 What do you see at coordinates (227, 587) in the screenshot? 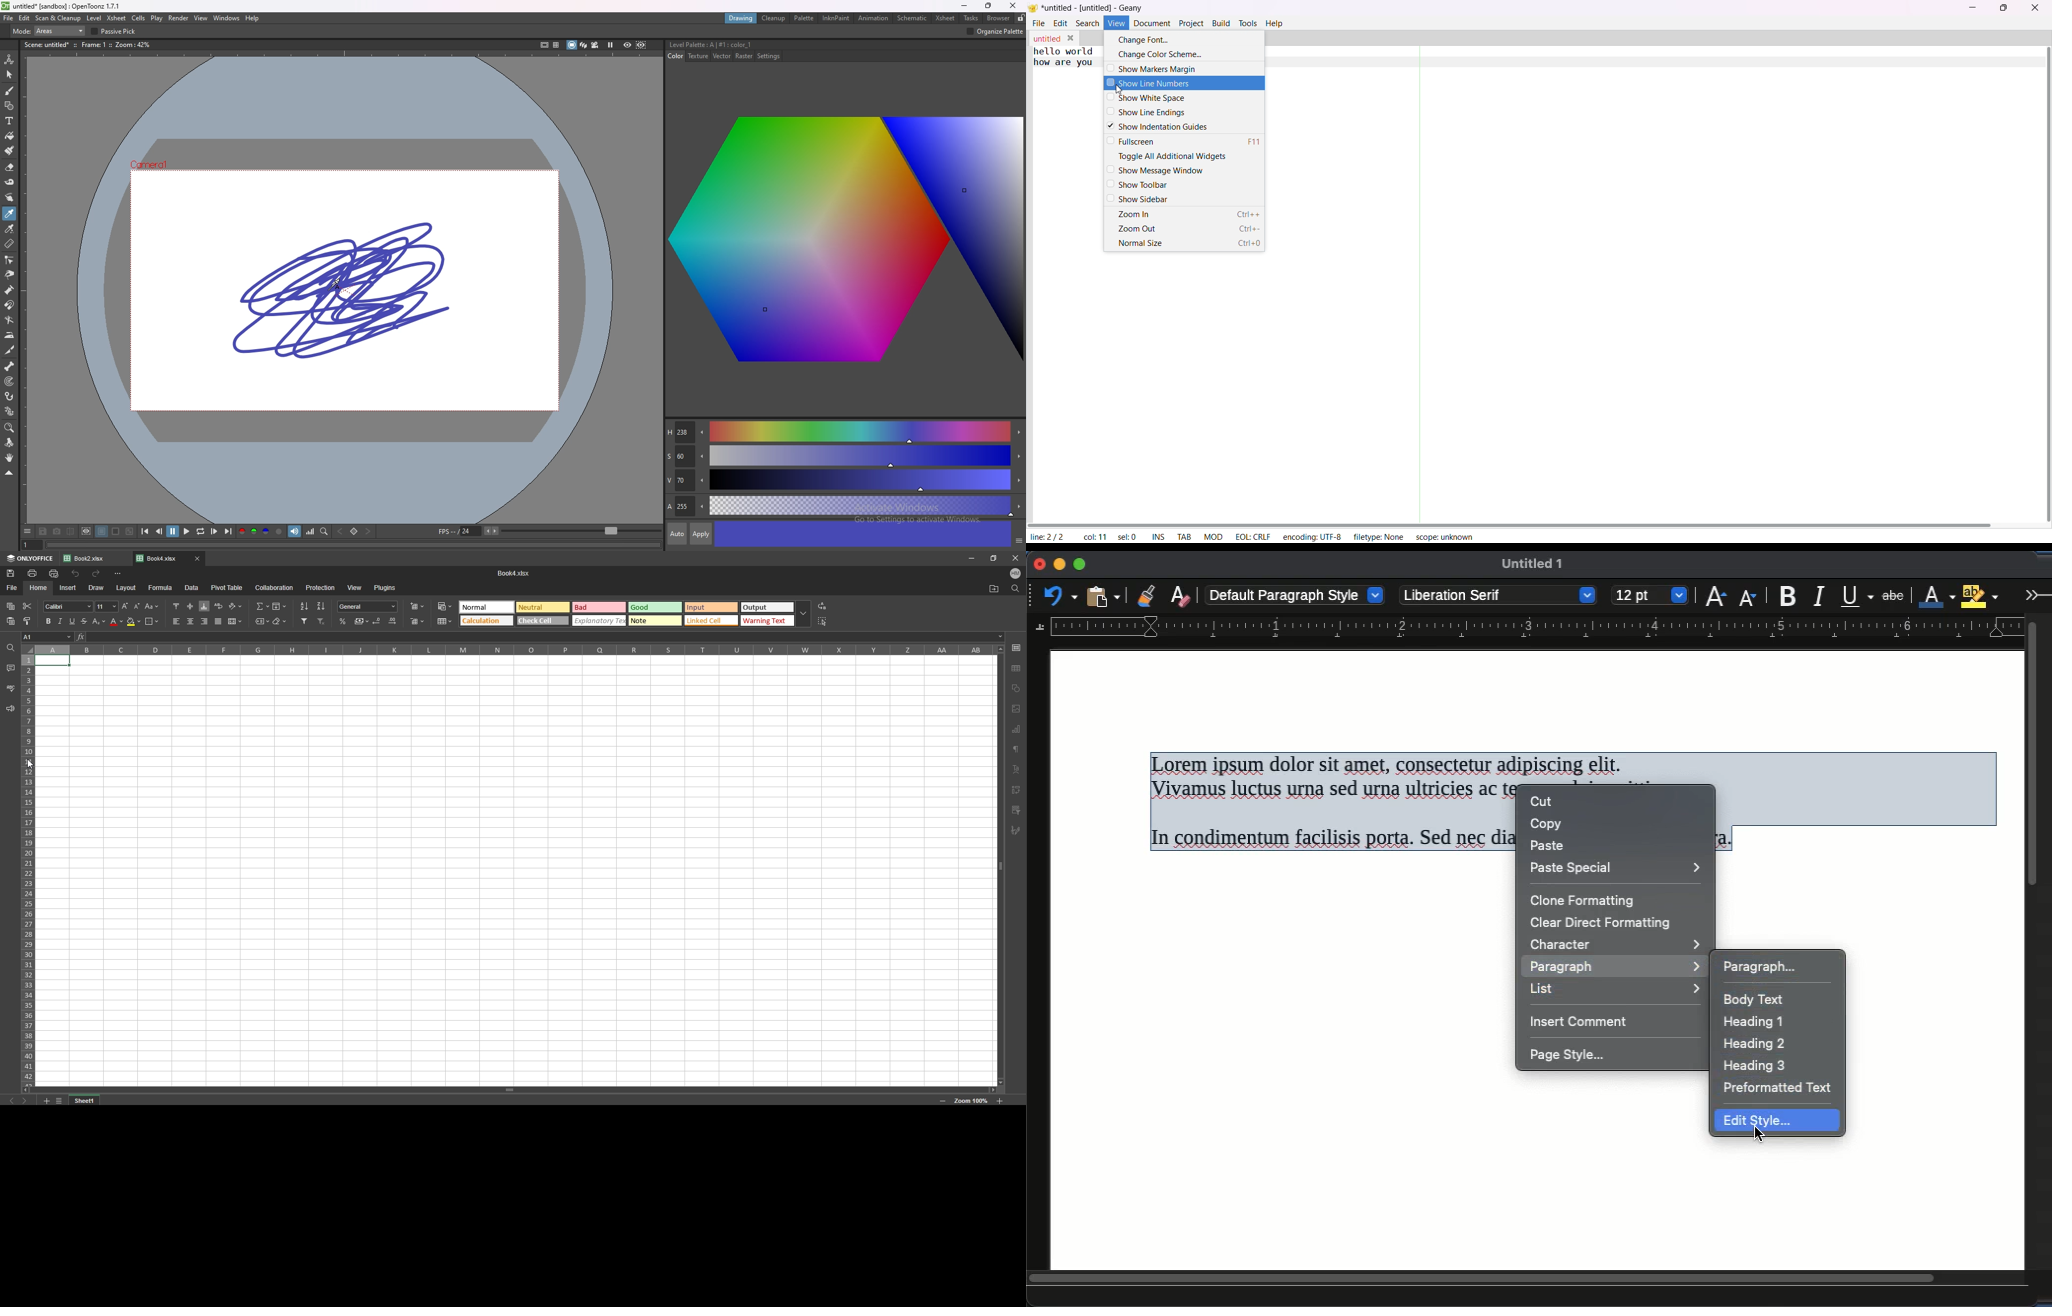
I see `pivot table` at bounding box center [227, 587].